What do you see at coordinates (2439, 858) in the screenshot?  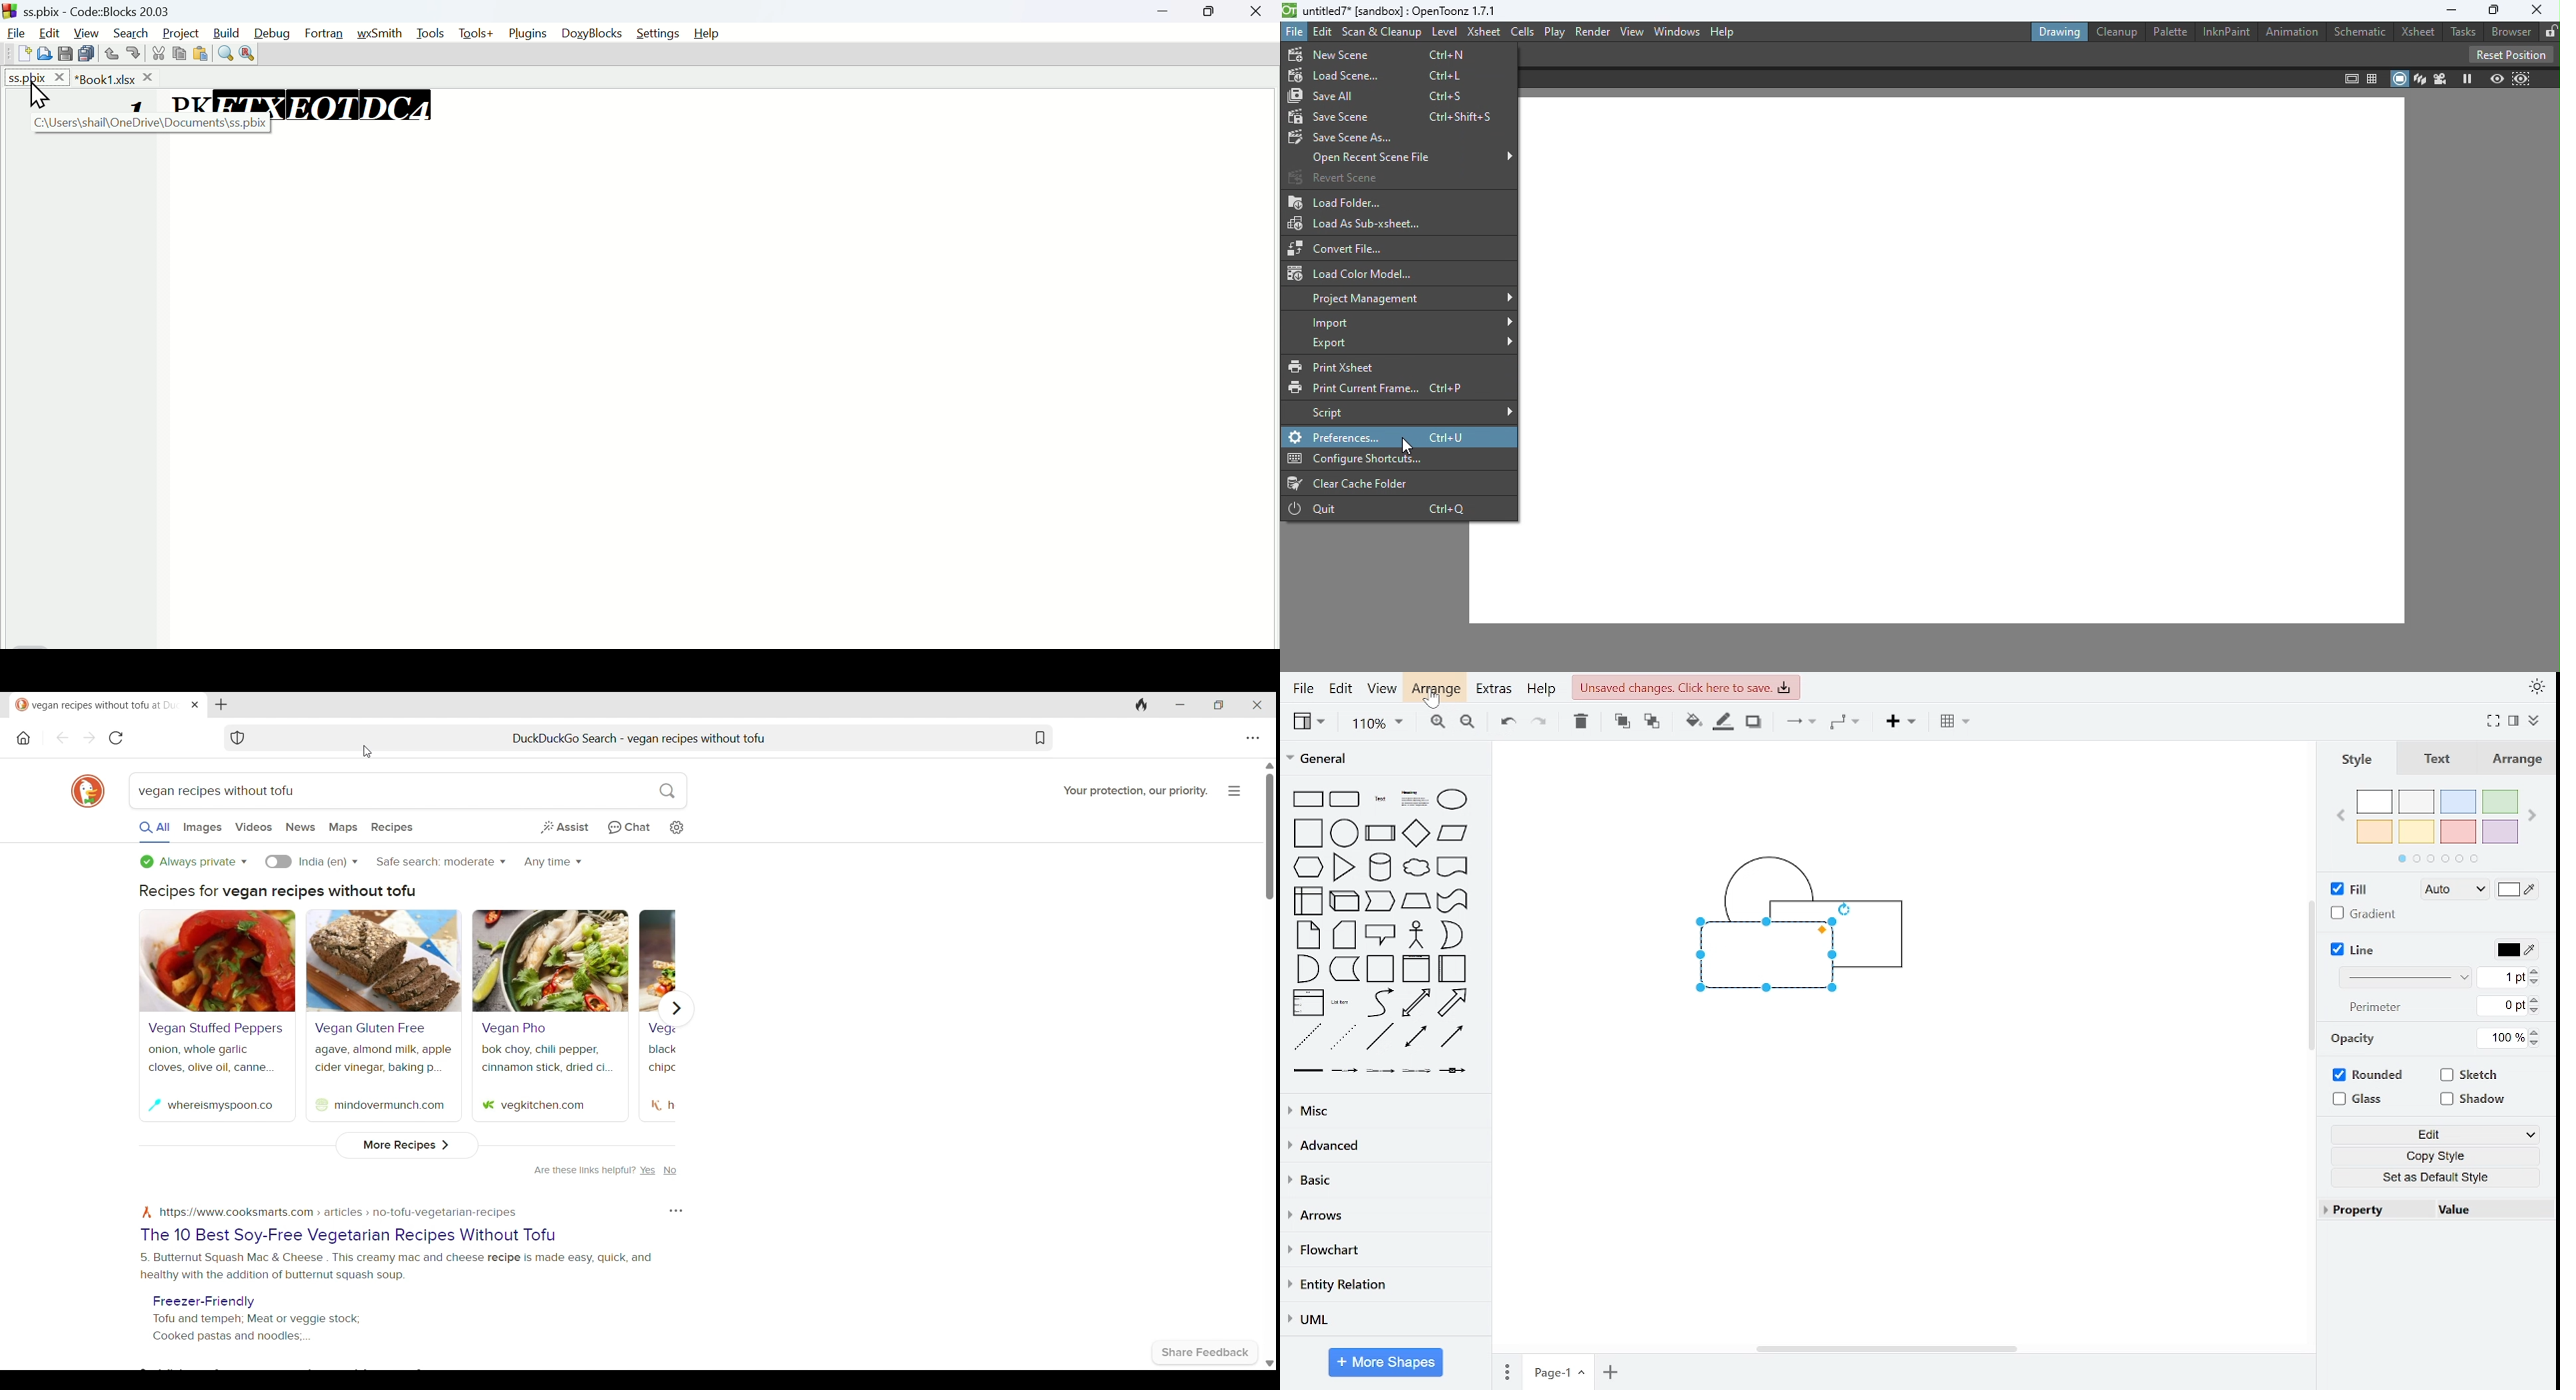 I see `pages in colors` at bounding box center [2439, 858].